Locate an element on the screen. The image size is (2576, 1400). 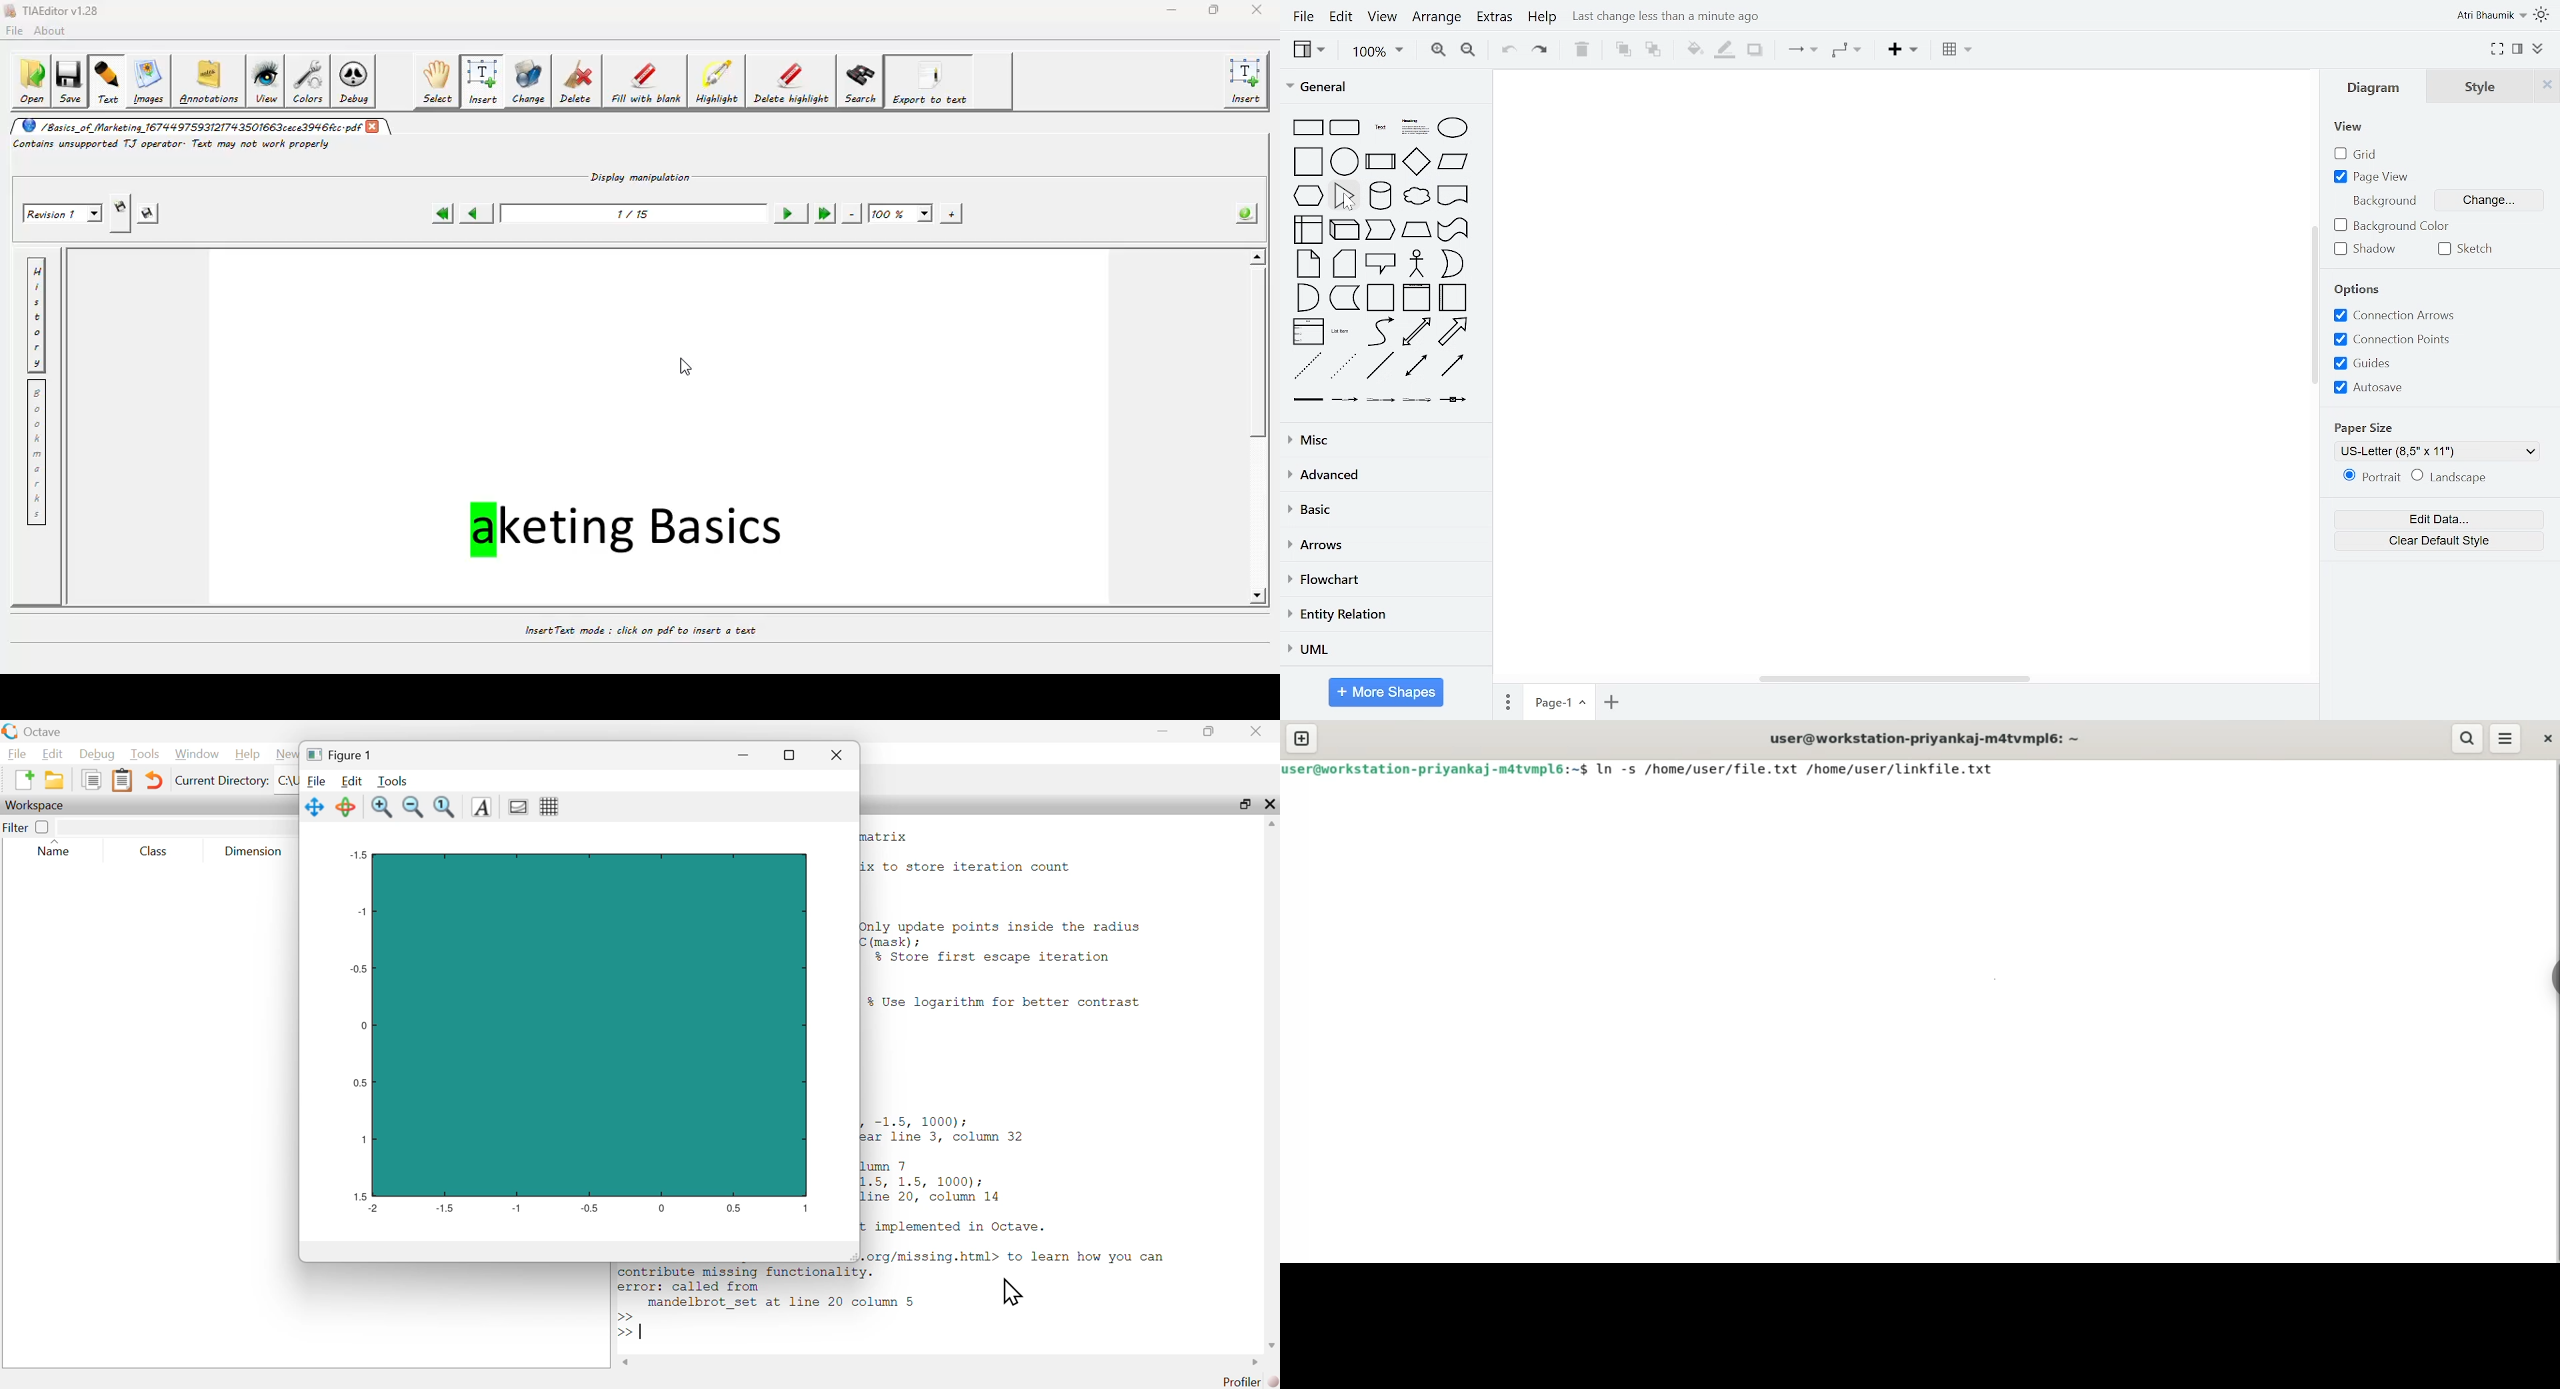
waypoints is located at coordinates (1845, 52).